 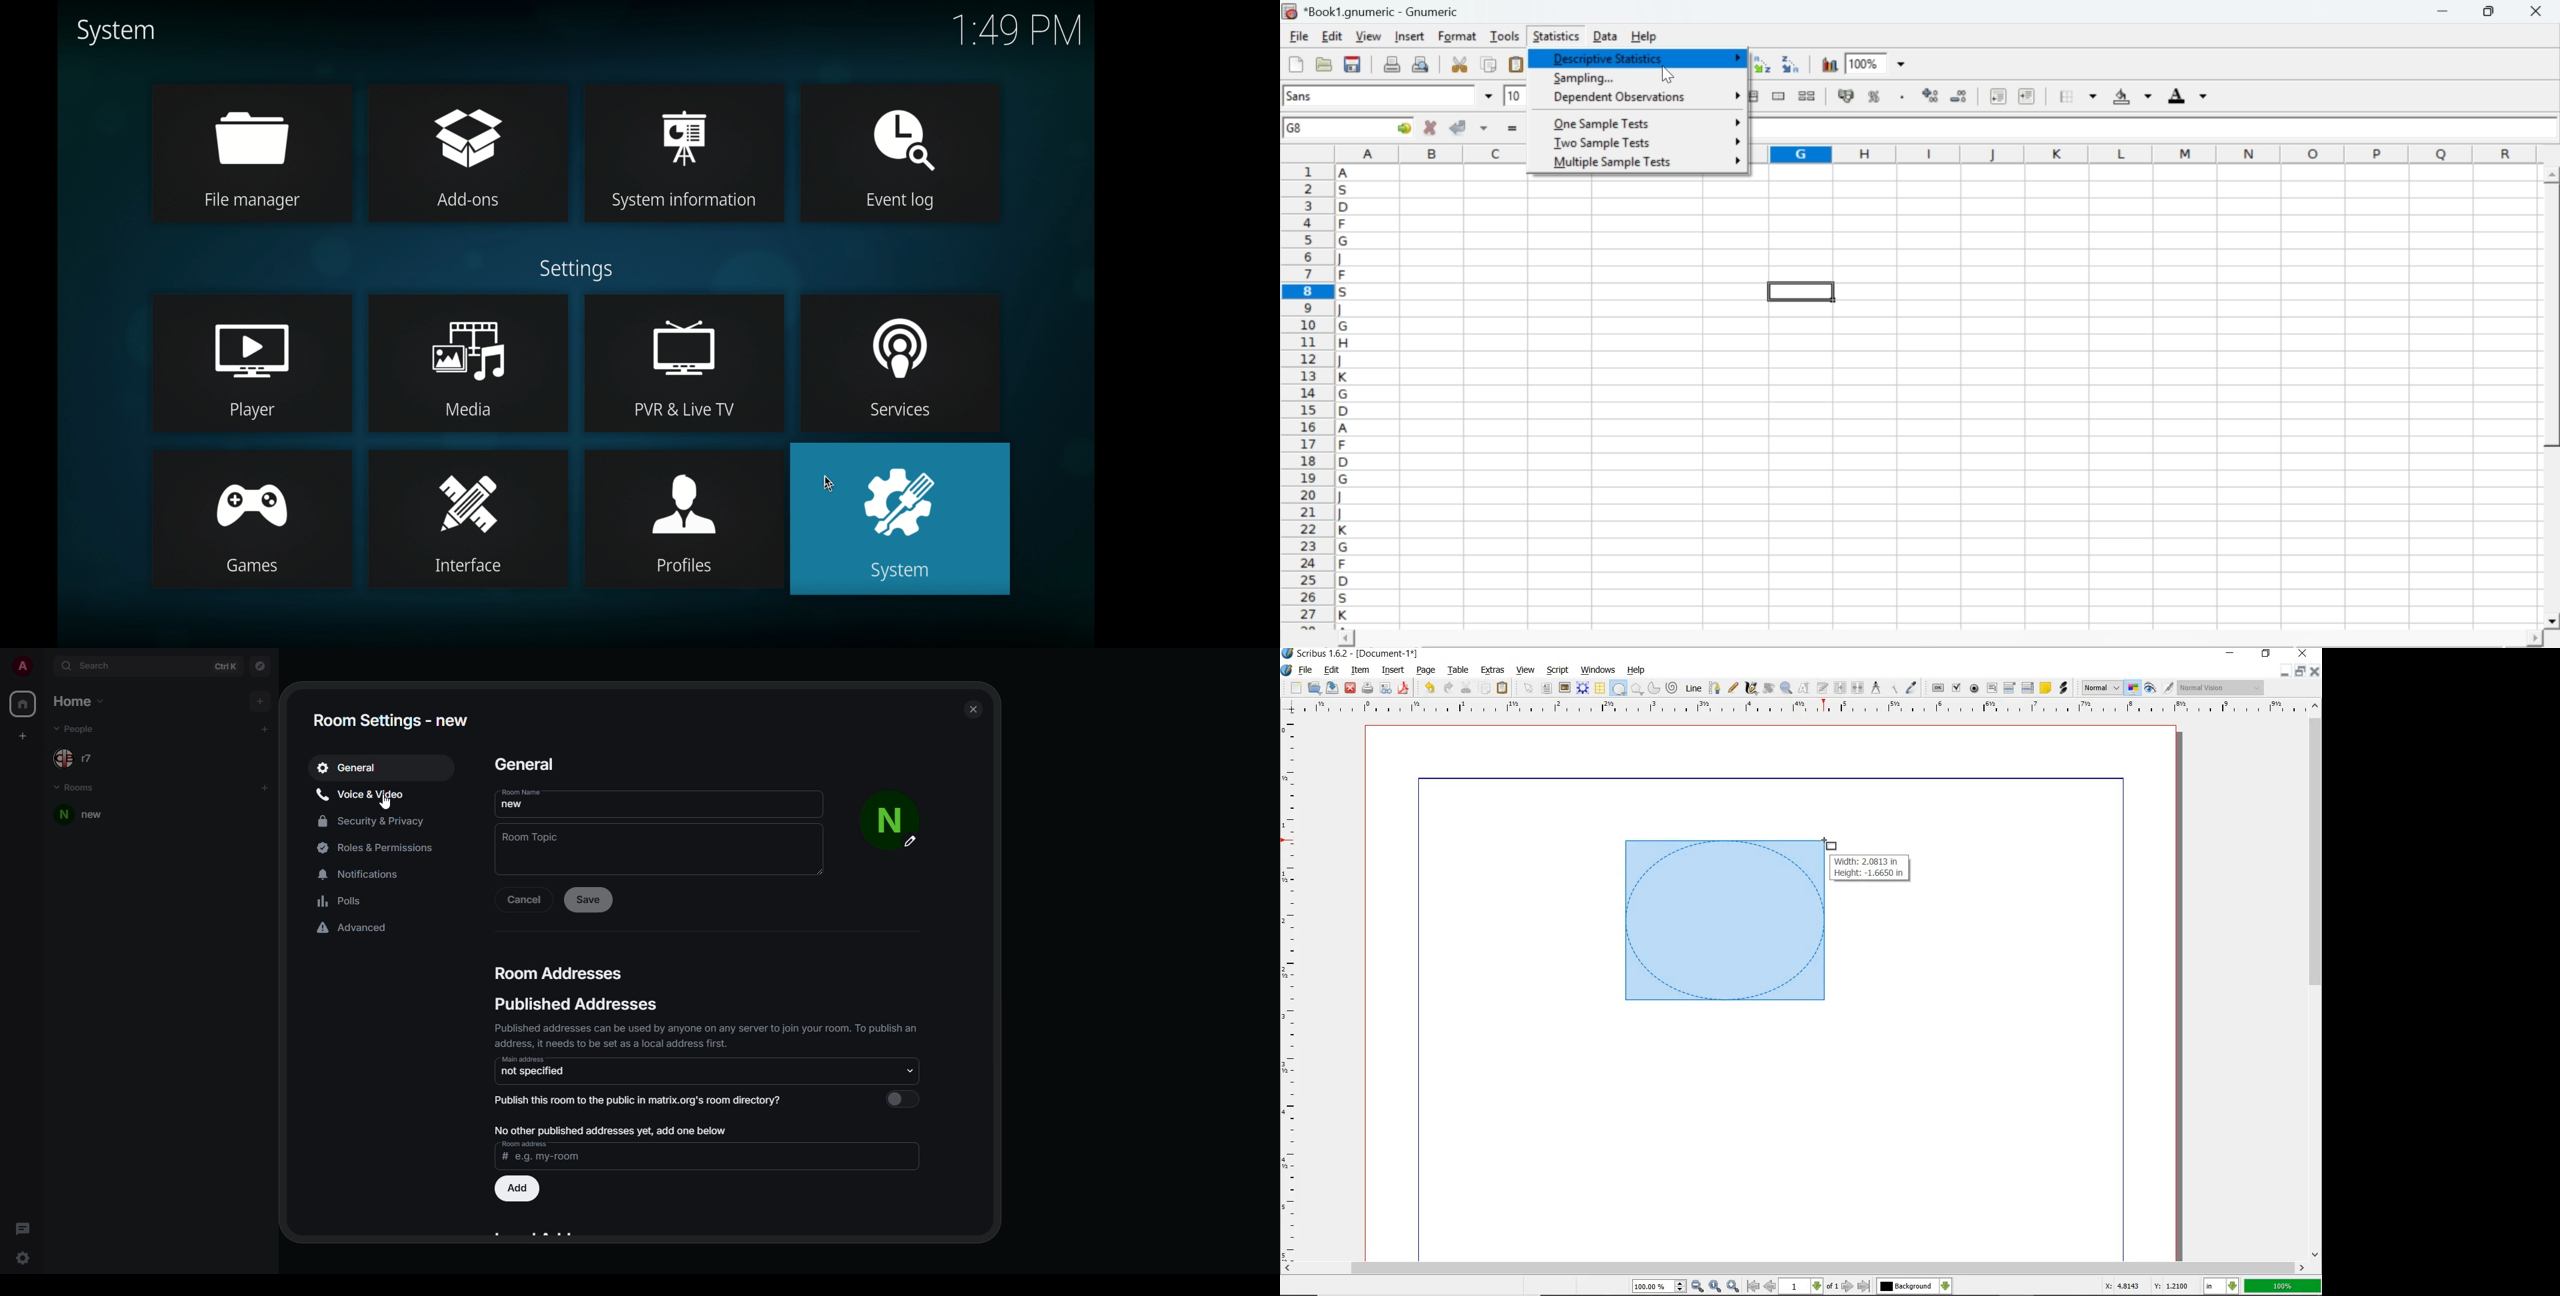 What do you see at coordinates (1600, 688) in the screenshot?
I see `TABLE` at bounding box center [1600, 688].